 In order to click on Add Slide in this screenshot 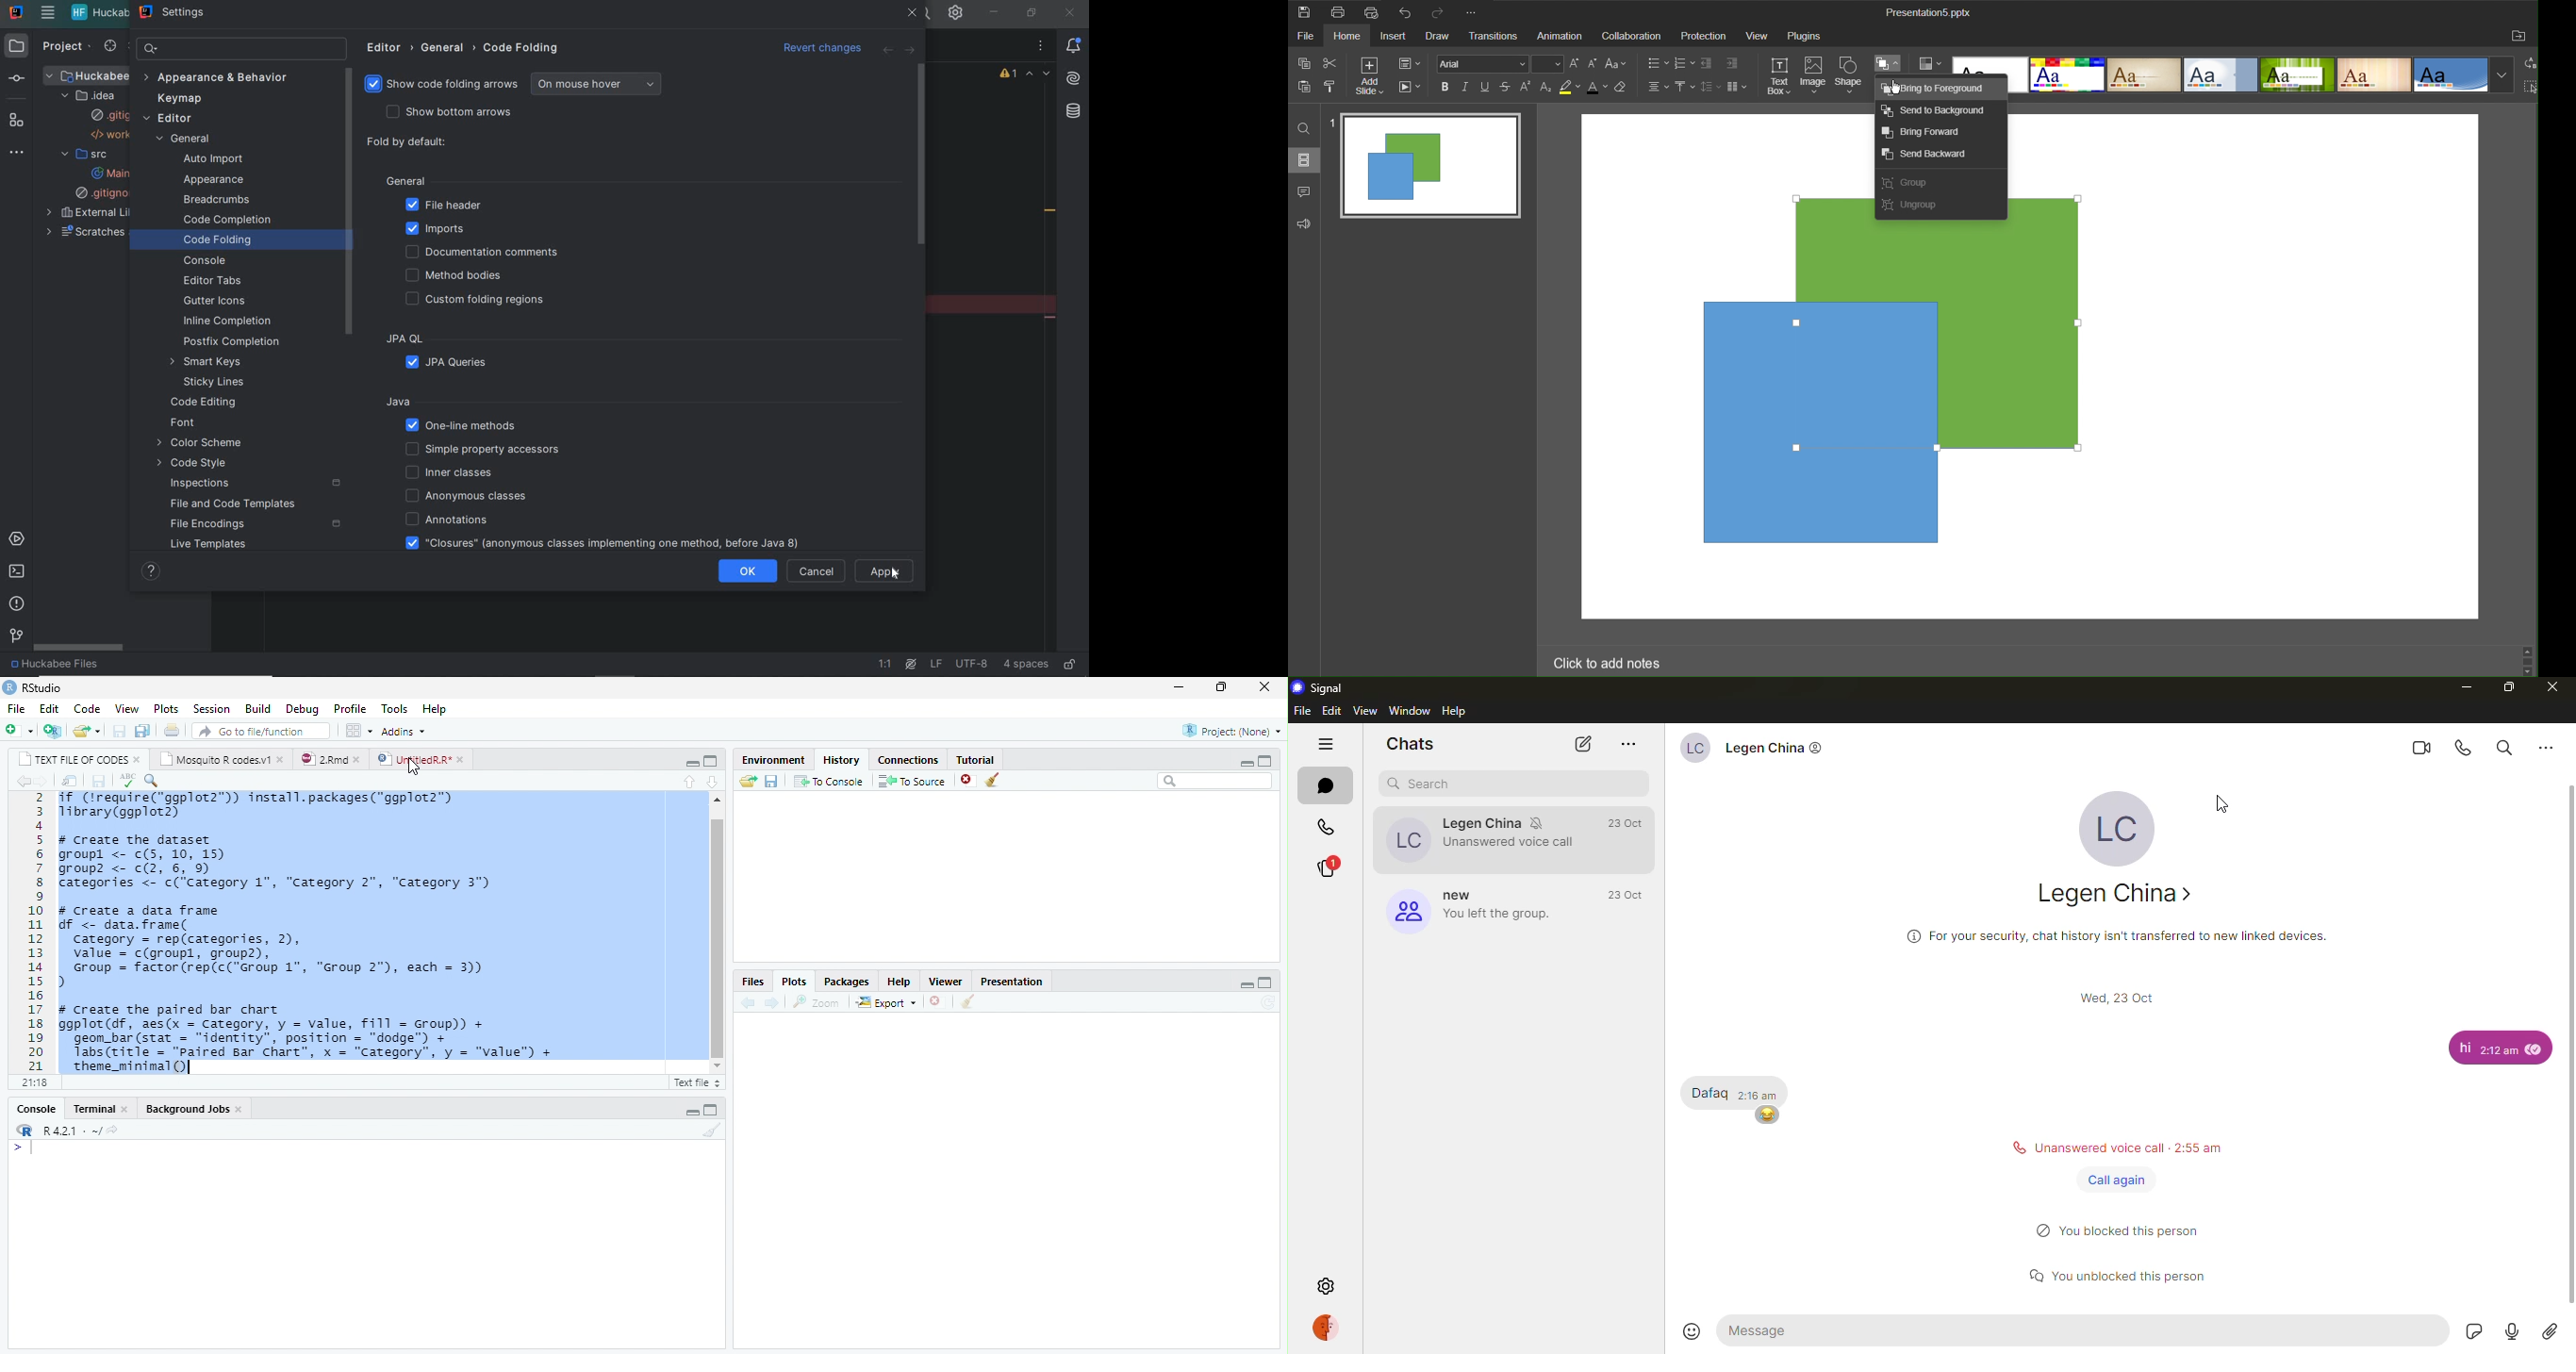, I will do `click(1369, 77)`.